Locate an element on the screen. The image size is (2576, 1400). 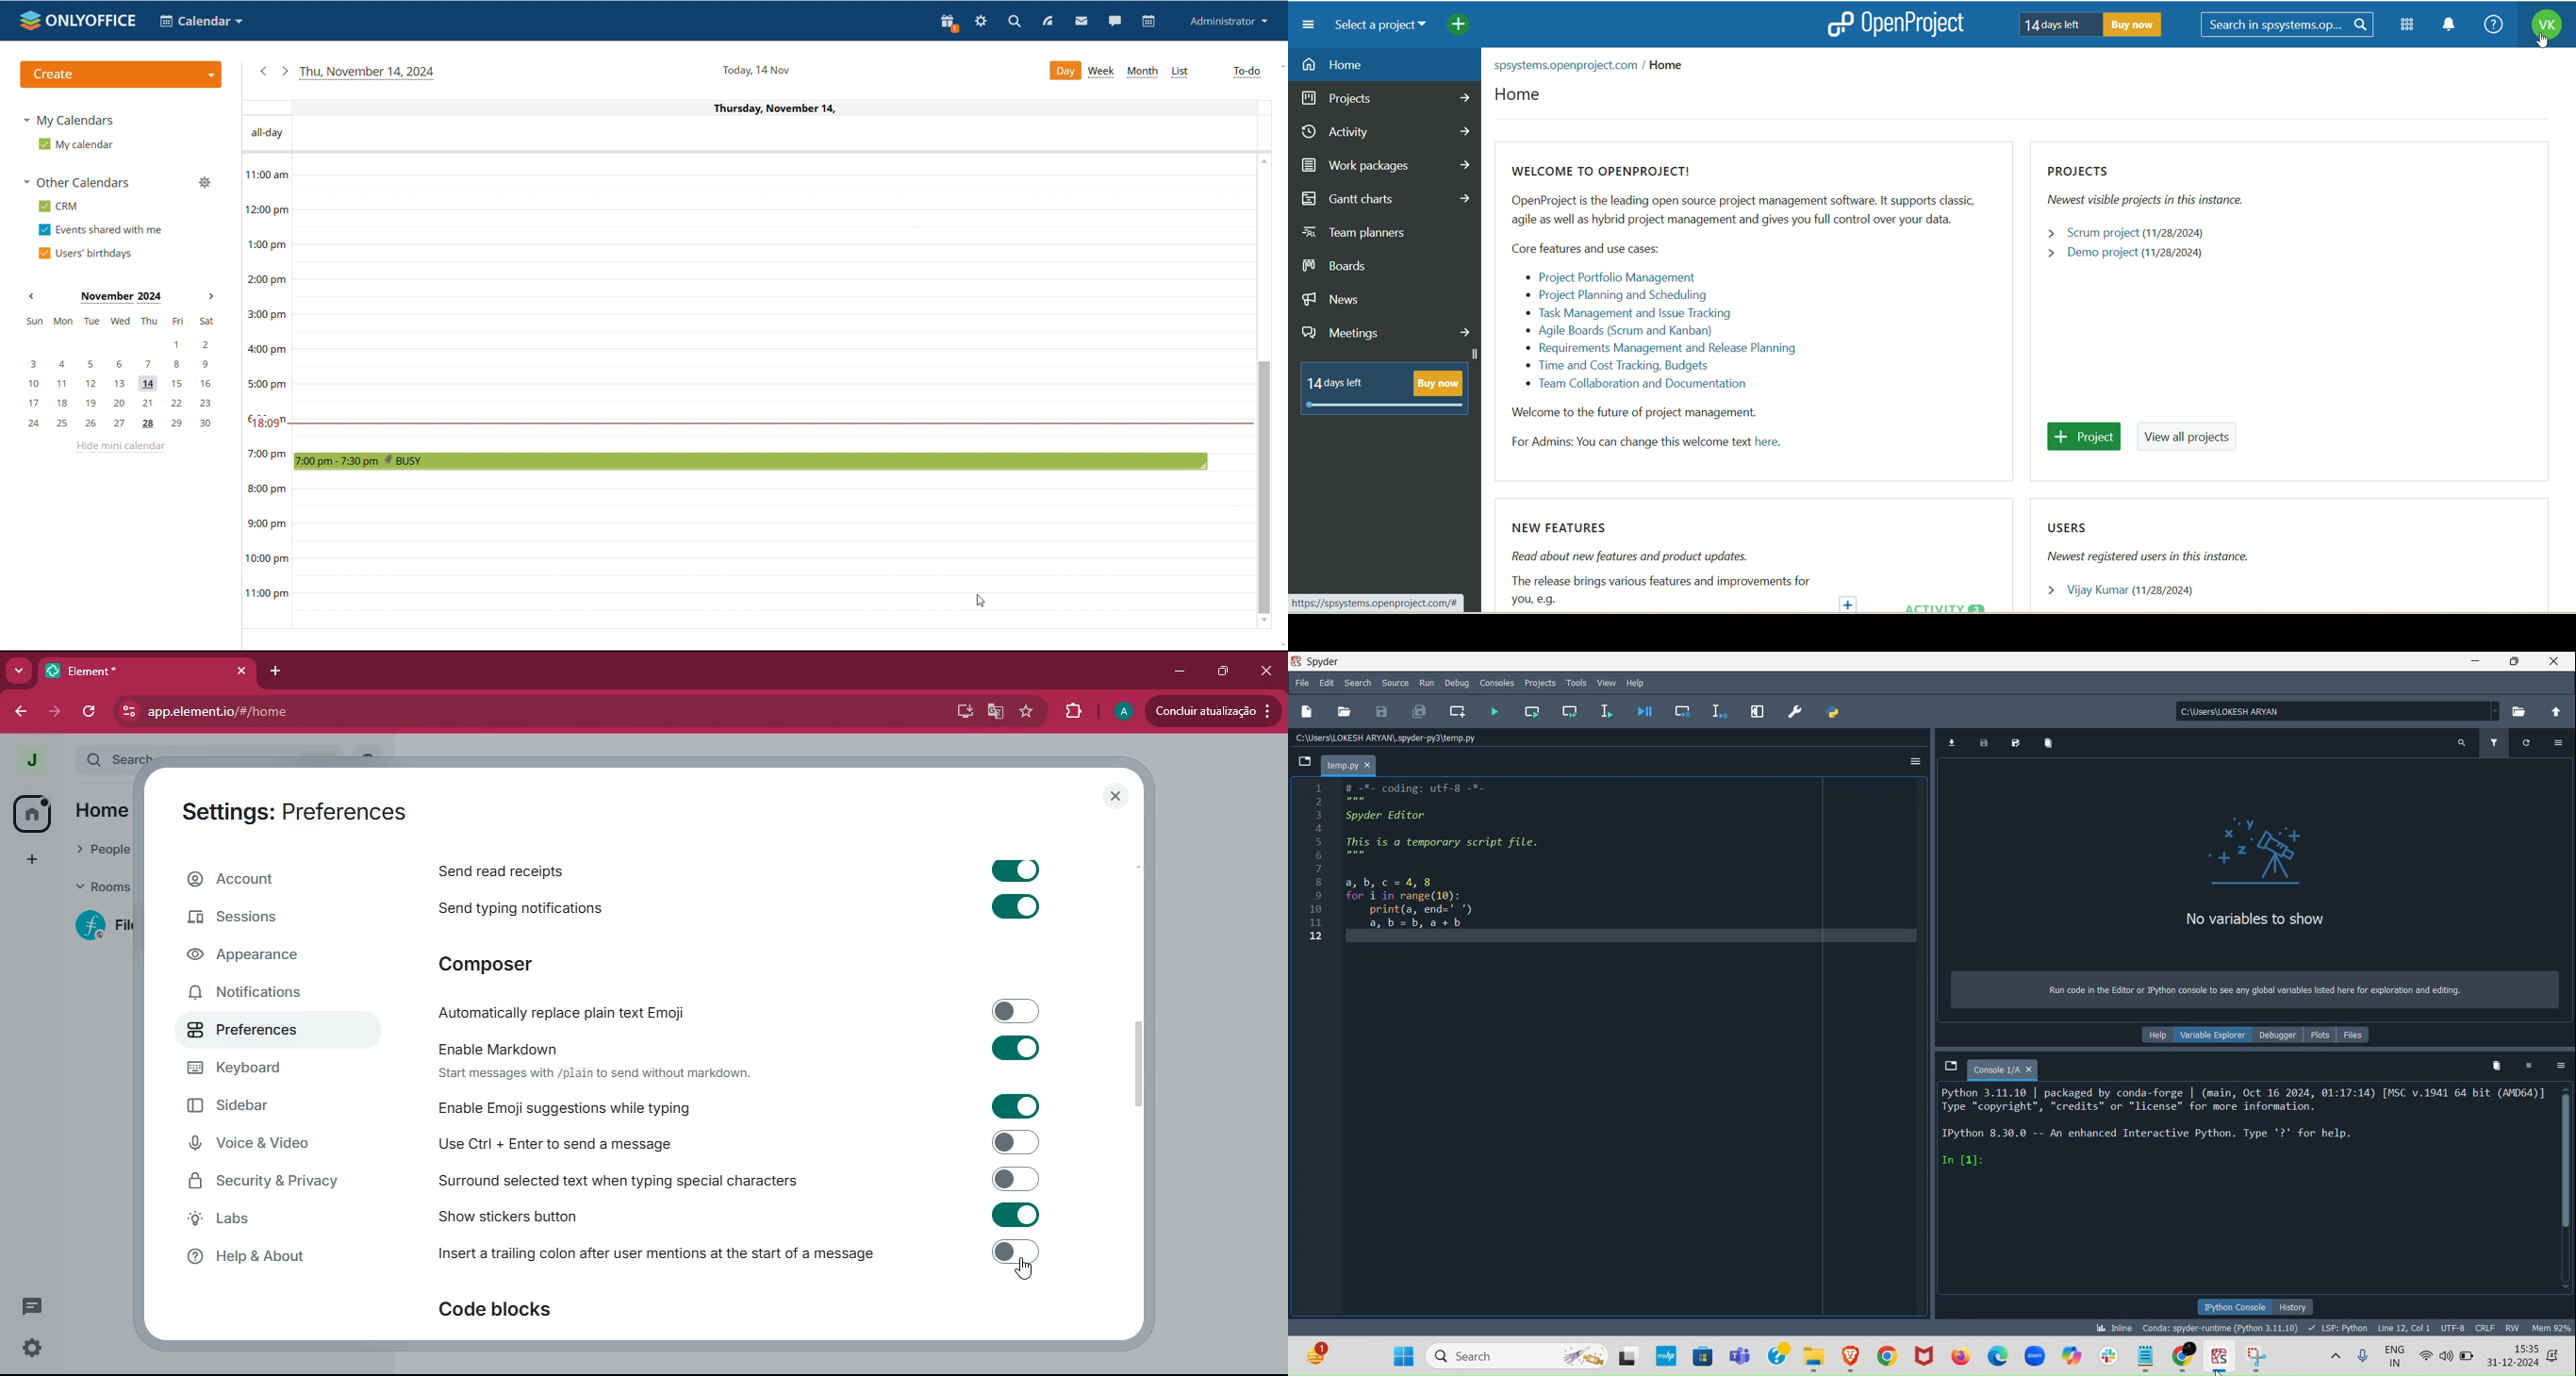
Version is located at coordinates (2223, 1327).